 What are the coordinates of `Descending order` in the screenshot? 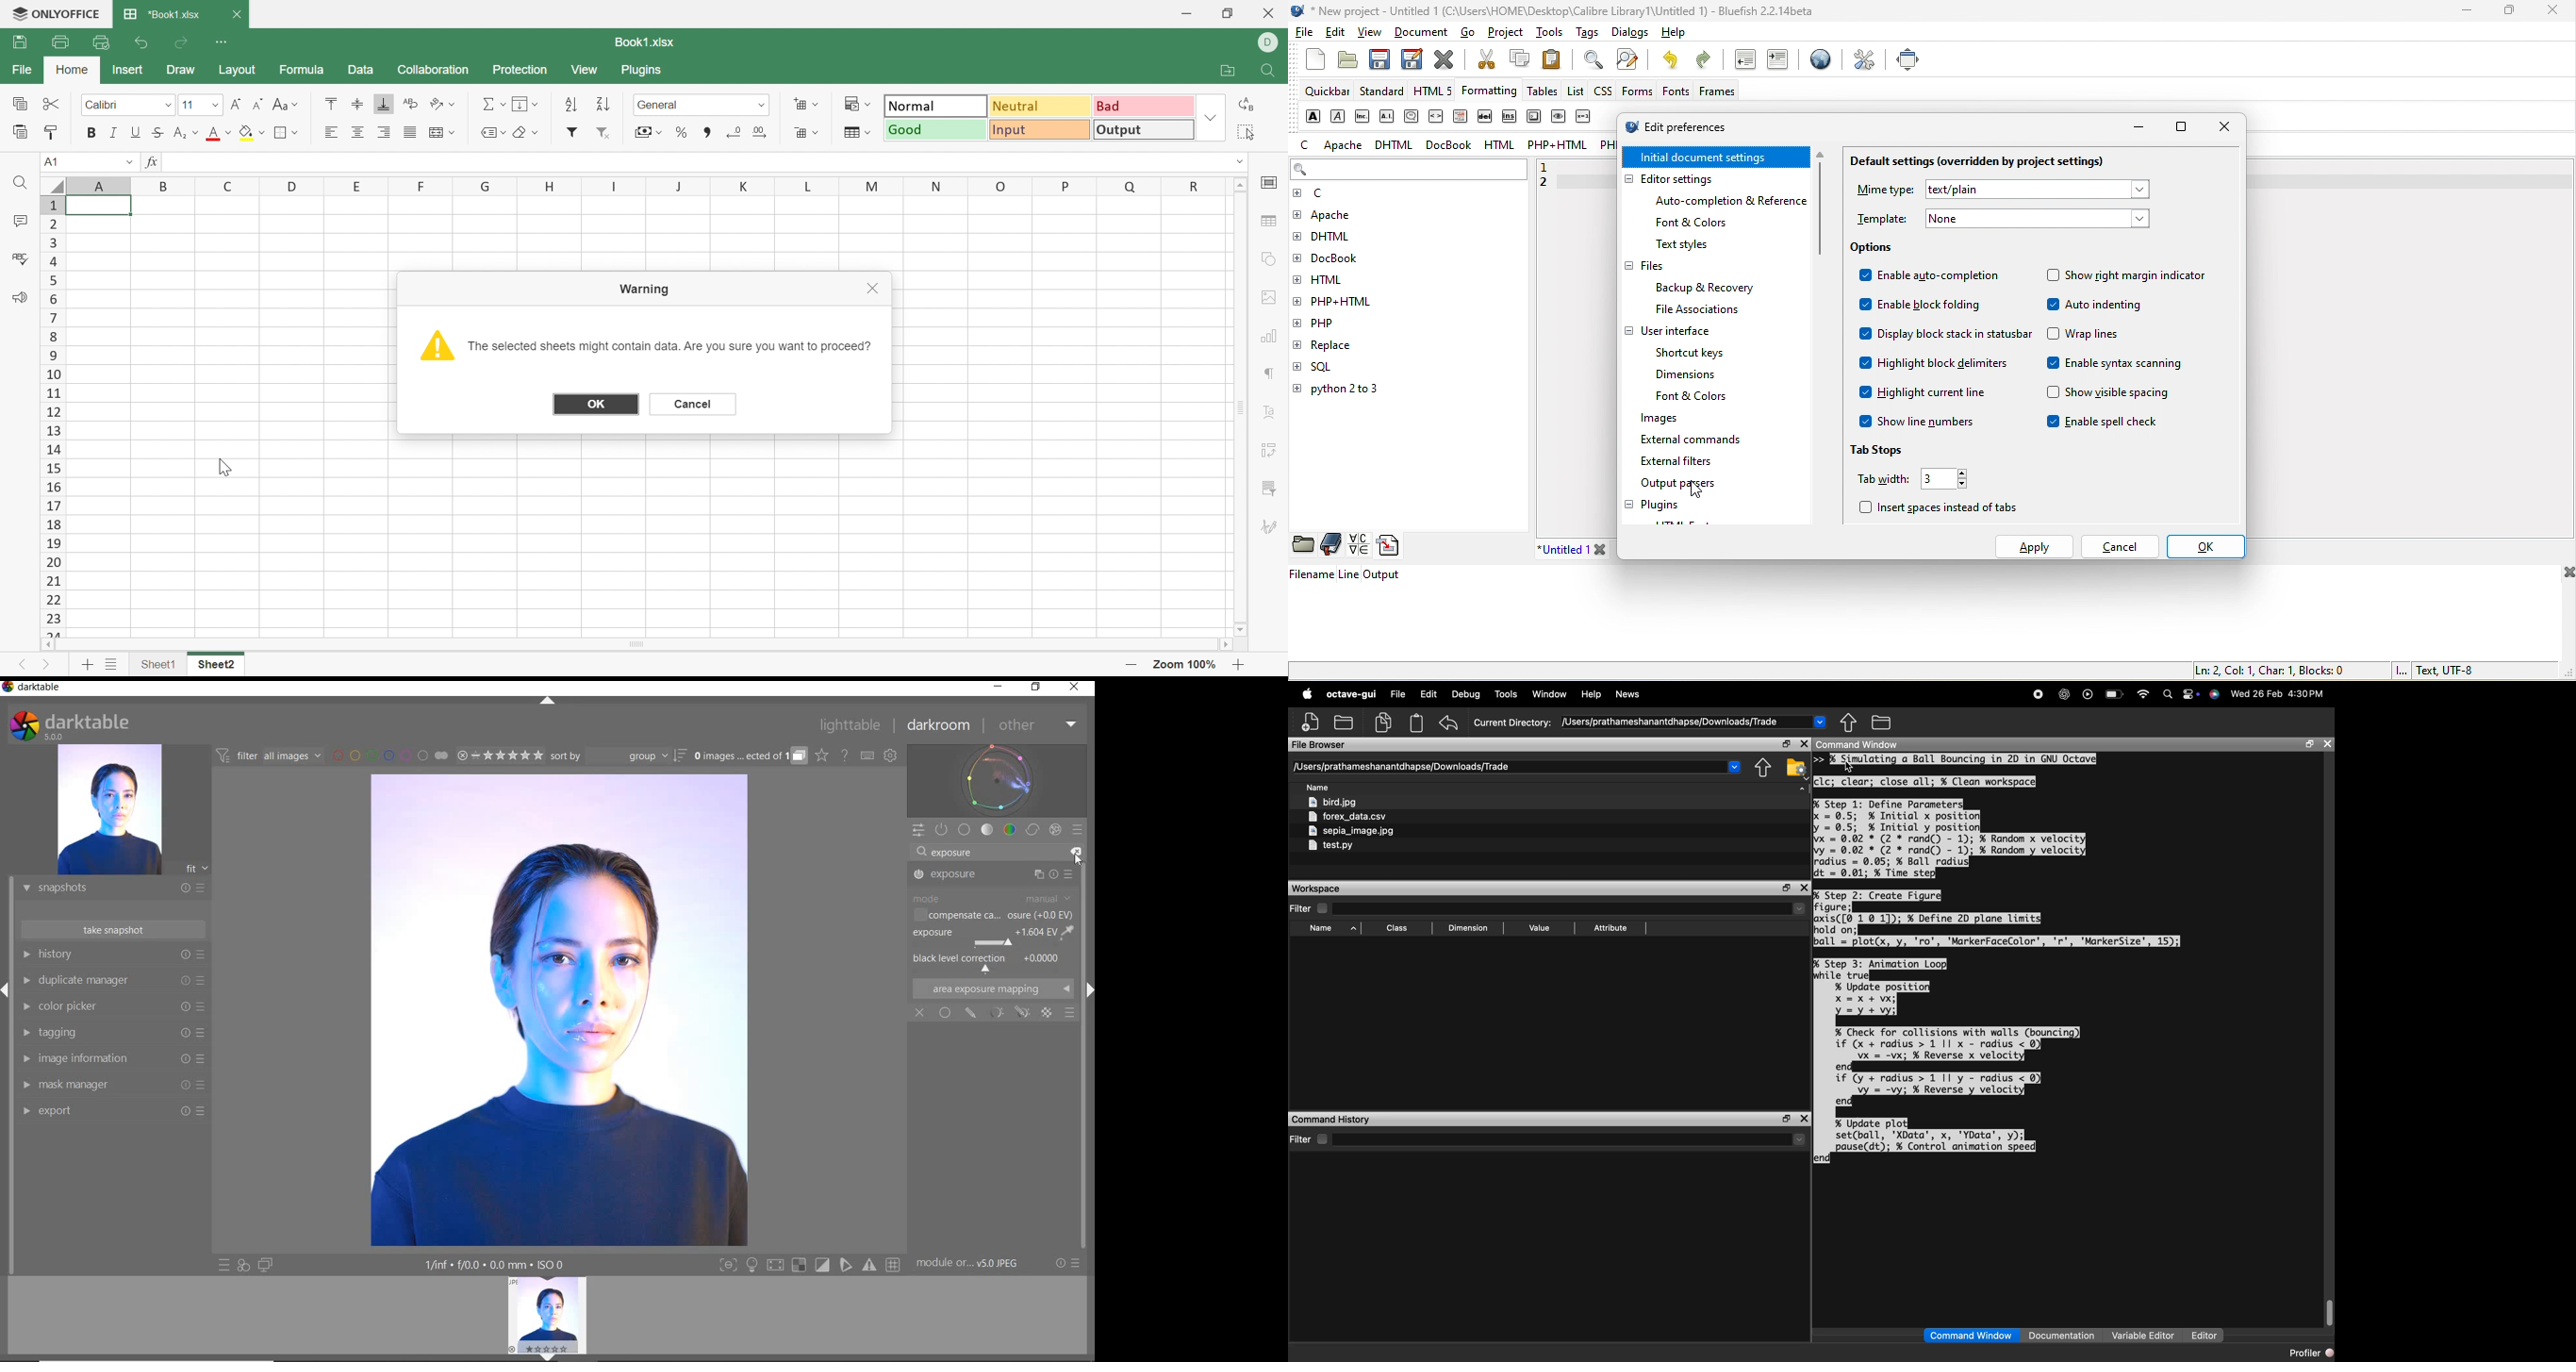 It's located at (606, 103).